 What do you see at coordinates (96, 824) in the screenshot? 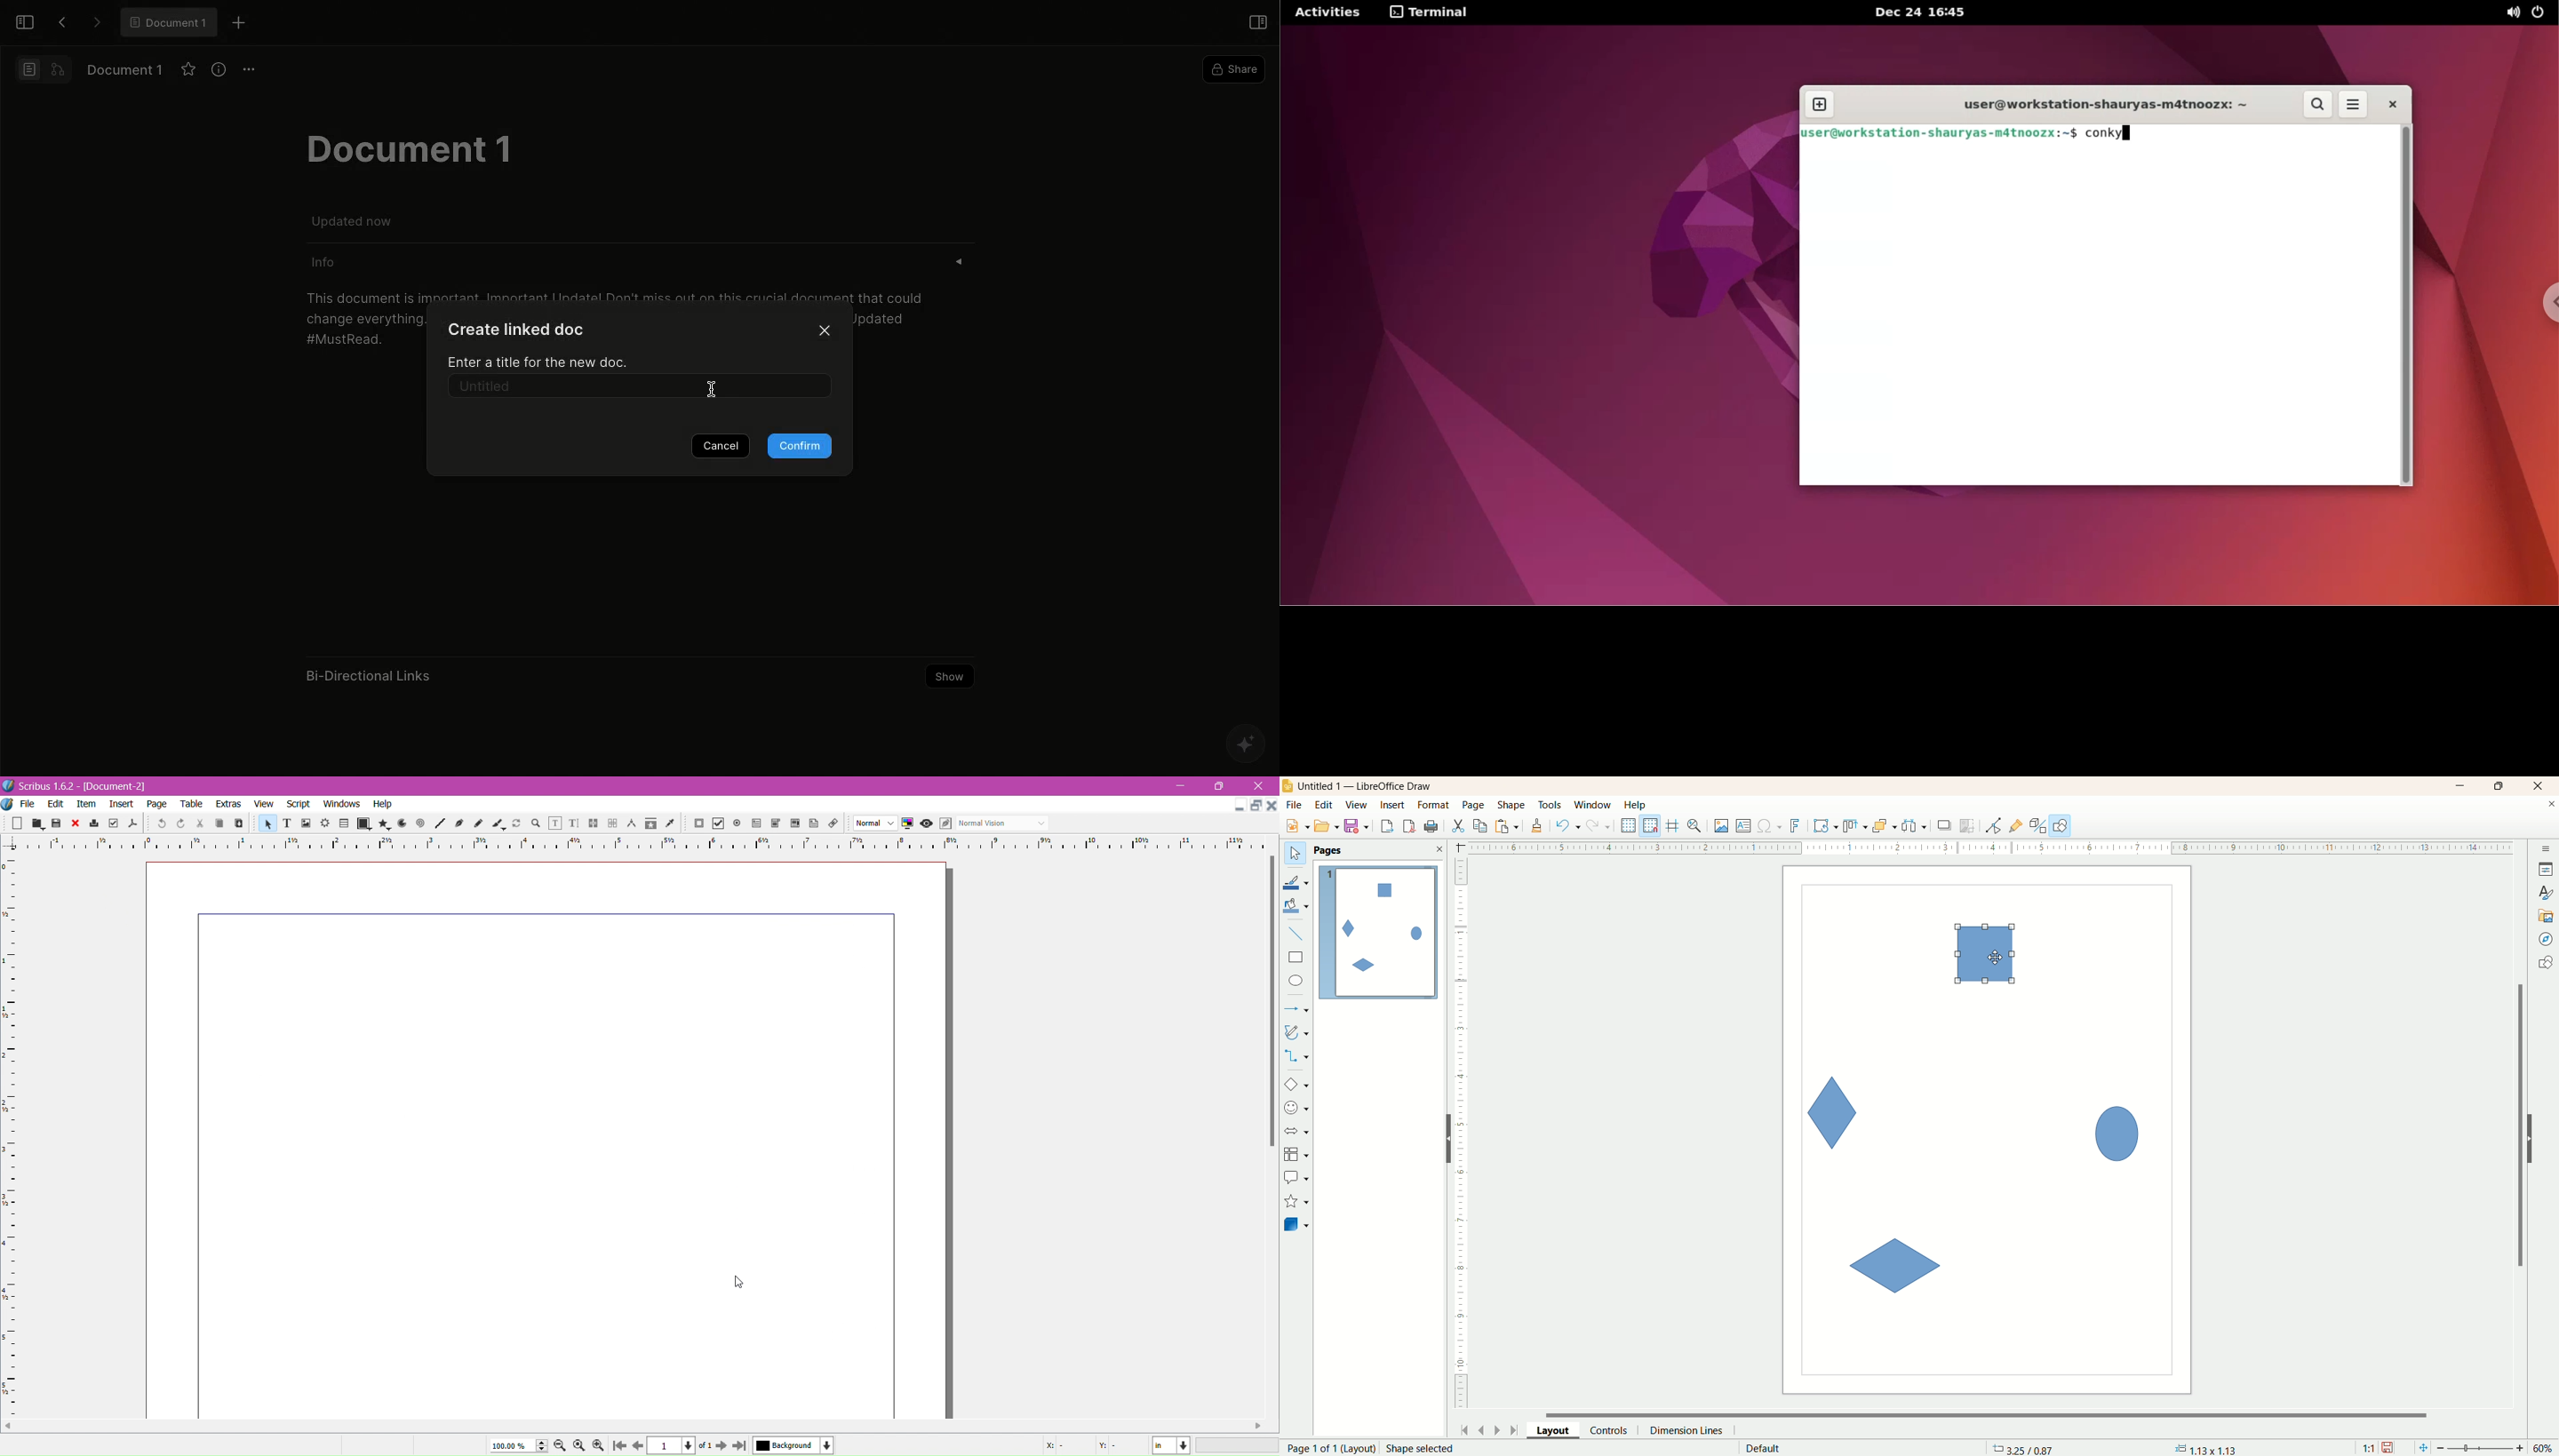
I see `icon` at bounding box center [96, 824].